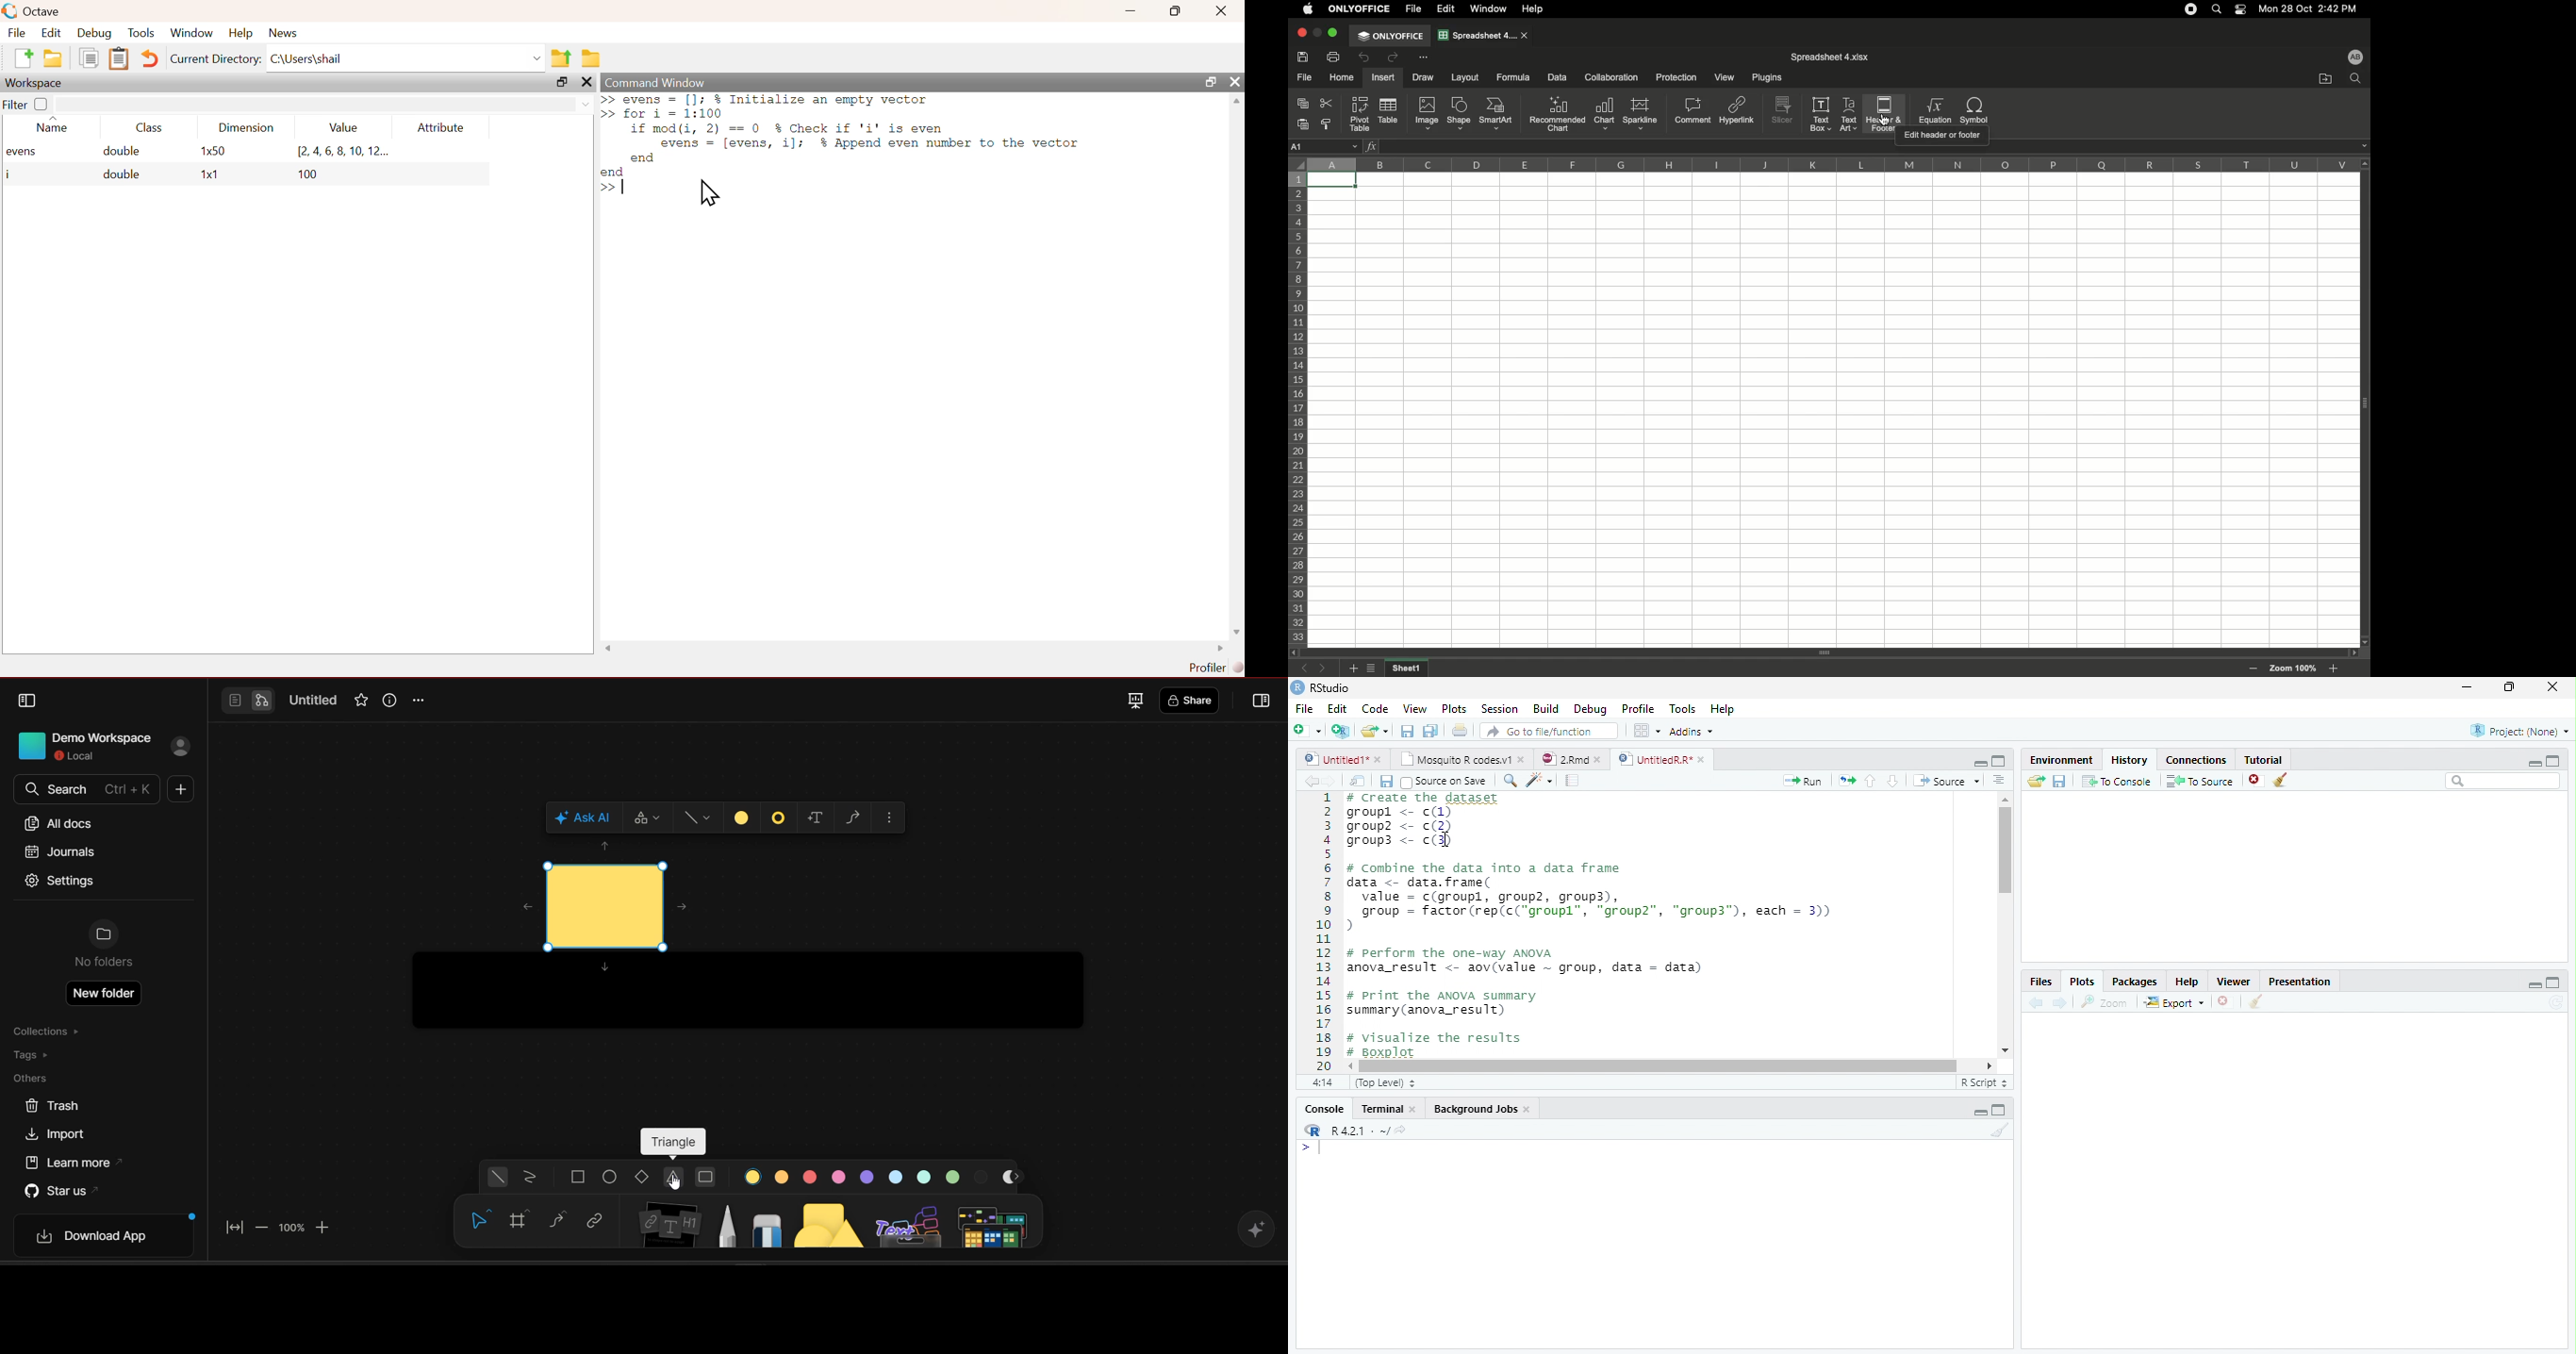  Describe the element at coordinates (2039, 1000) in the screenshot. I see `back` at that location.